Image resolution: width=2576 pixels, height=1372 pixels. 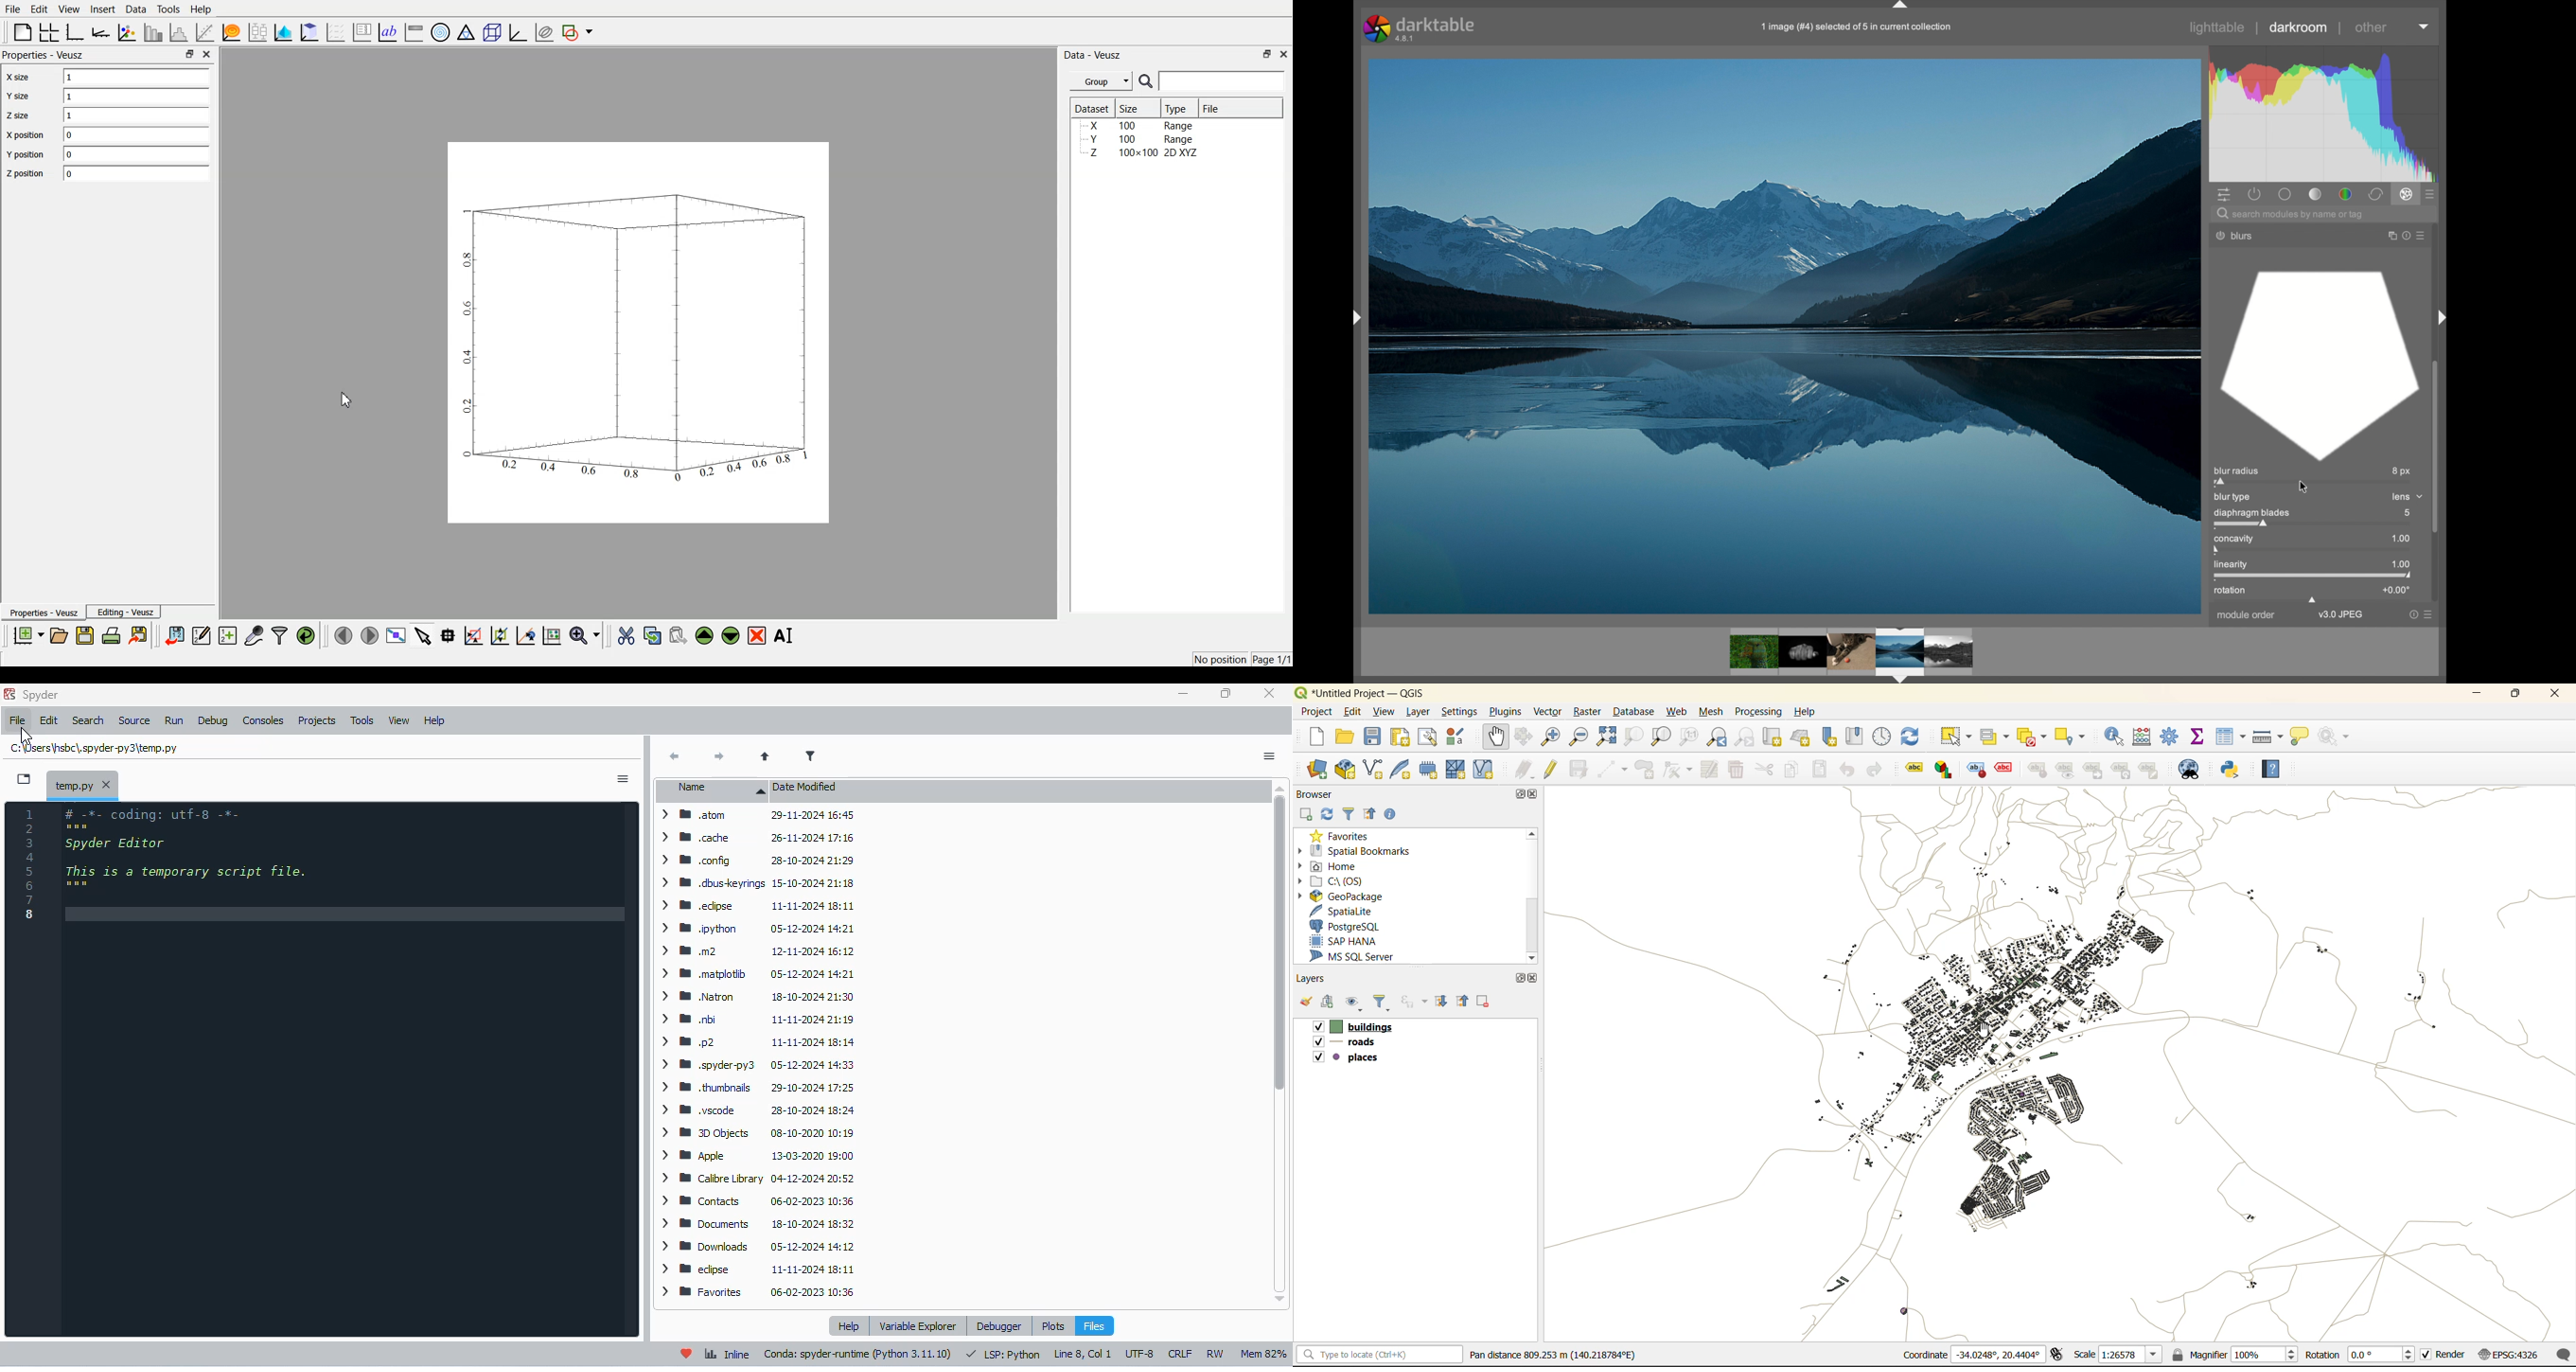 I want to click on Tools, so click(x=169, y=9).